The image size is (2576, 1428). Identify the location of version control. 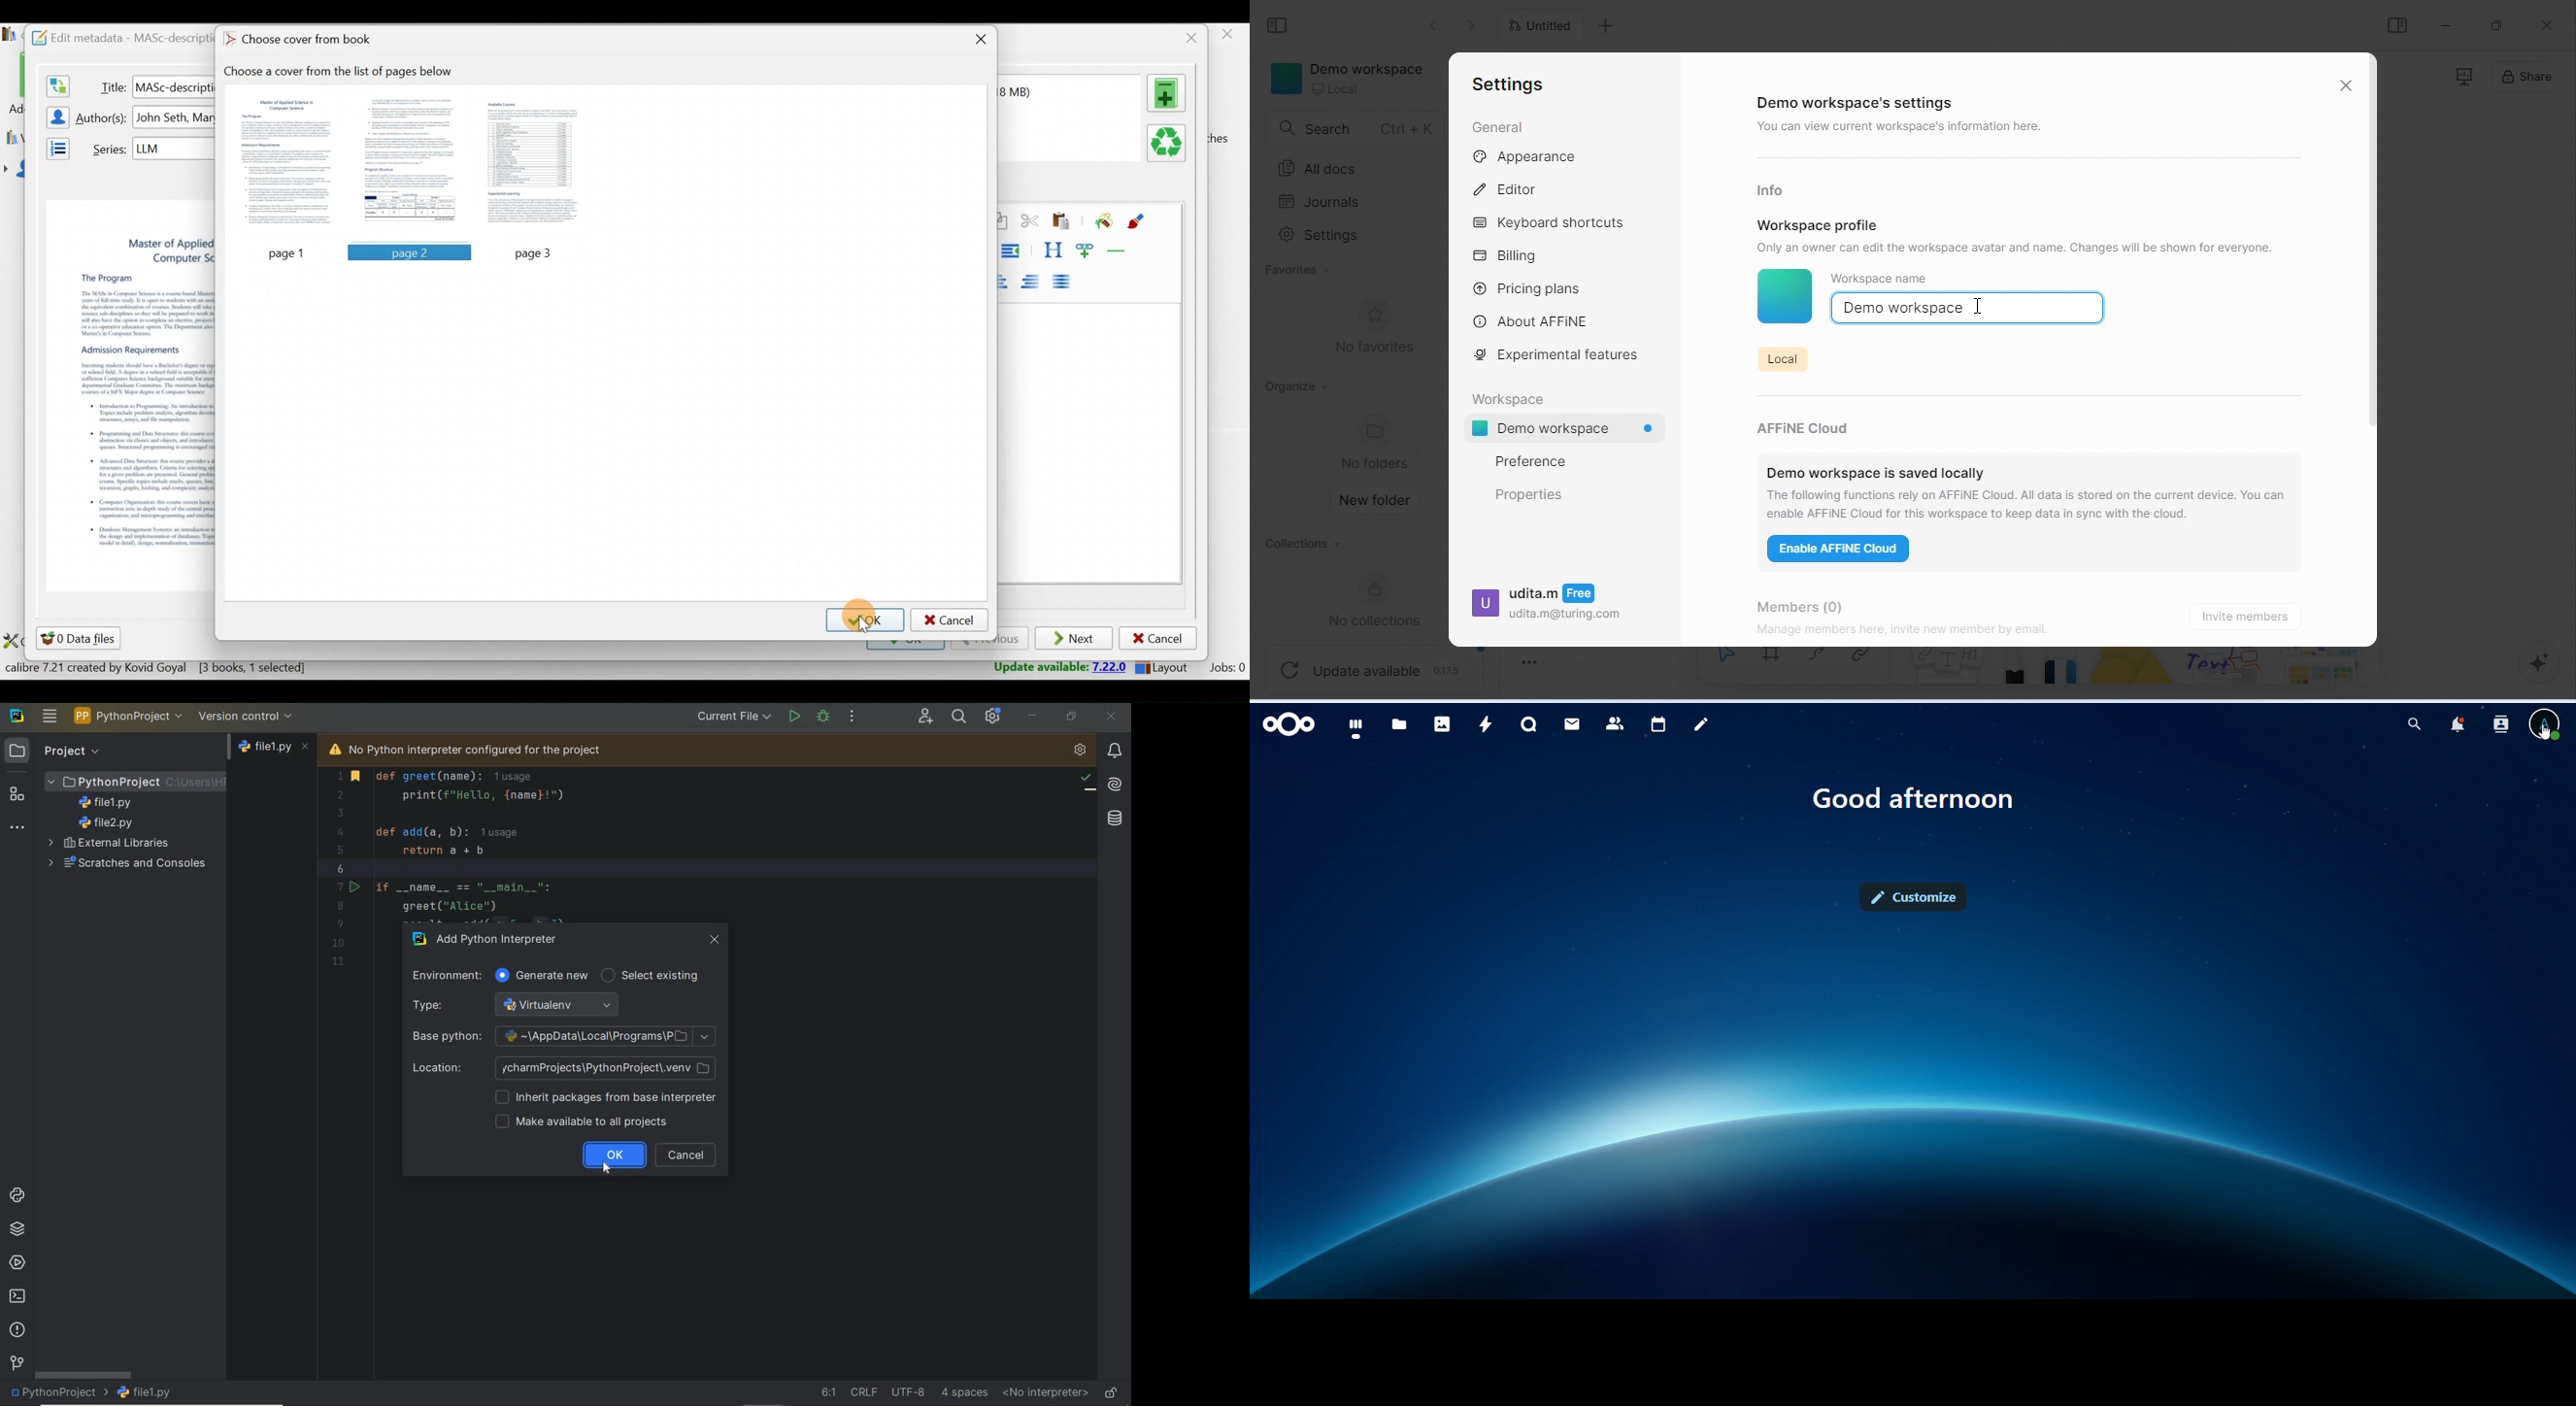
(246, 716).